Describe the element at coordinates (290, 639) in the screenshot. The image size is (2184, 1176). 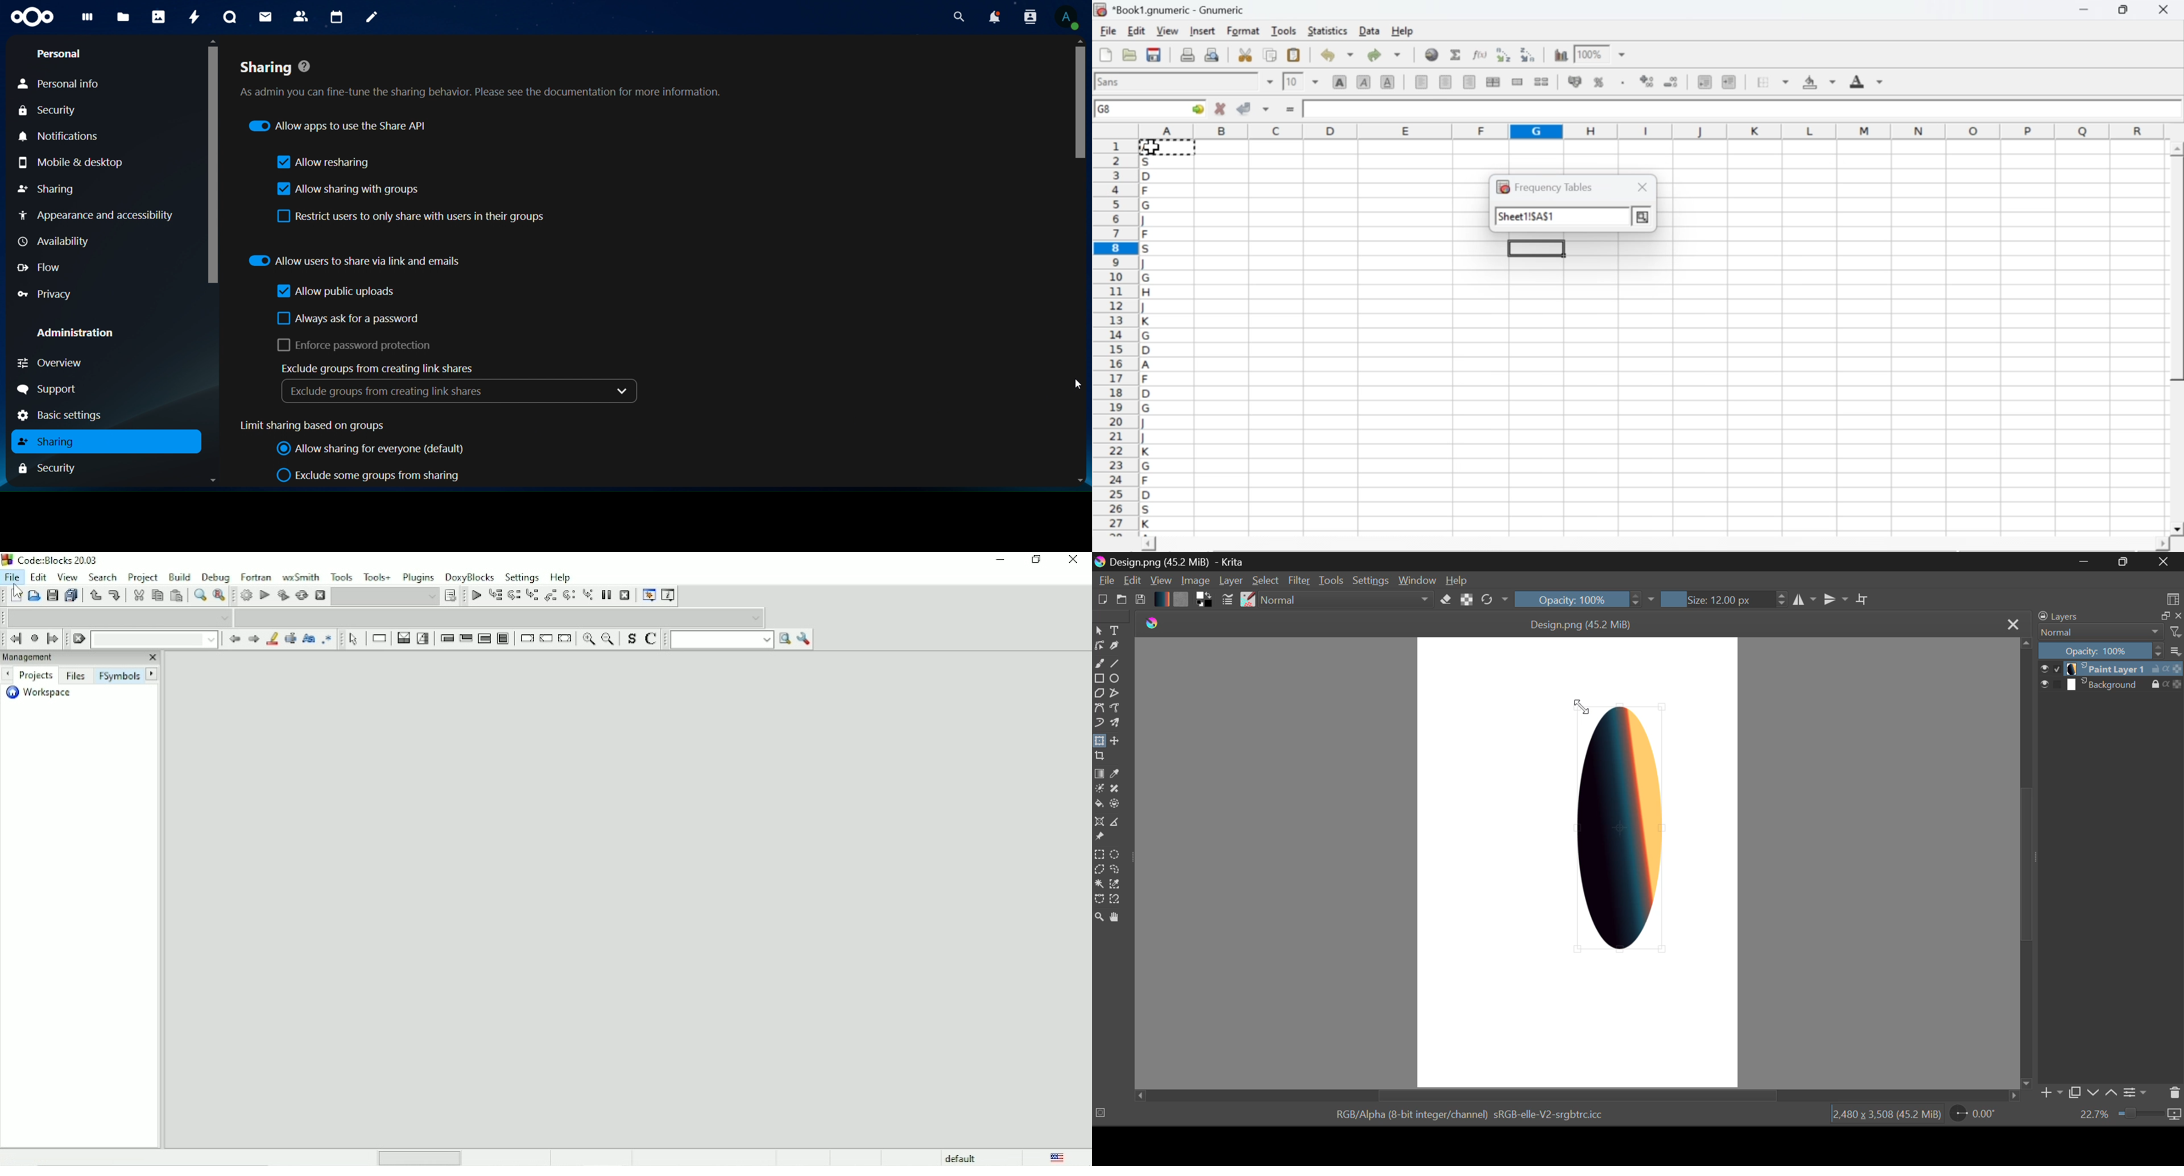
I see `Selected text` at that location.